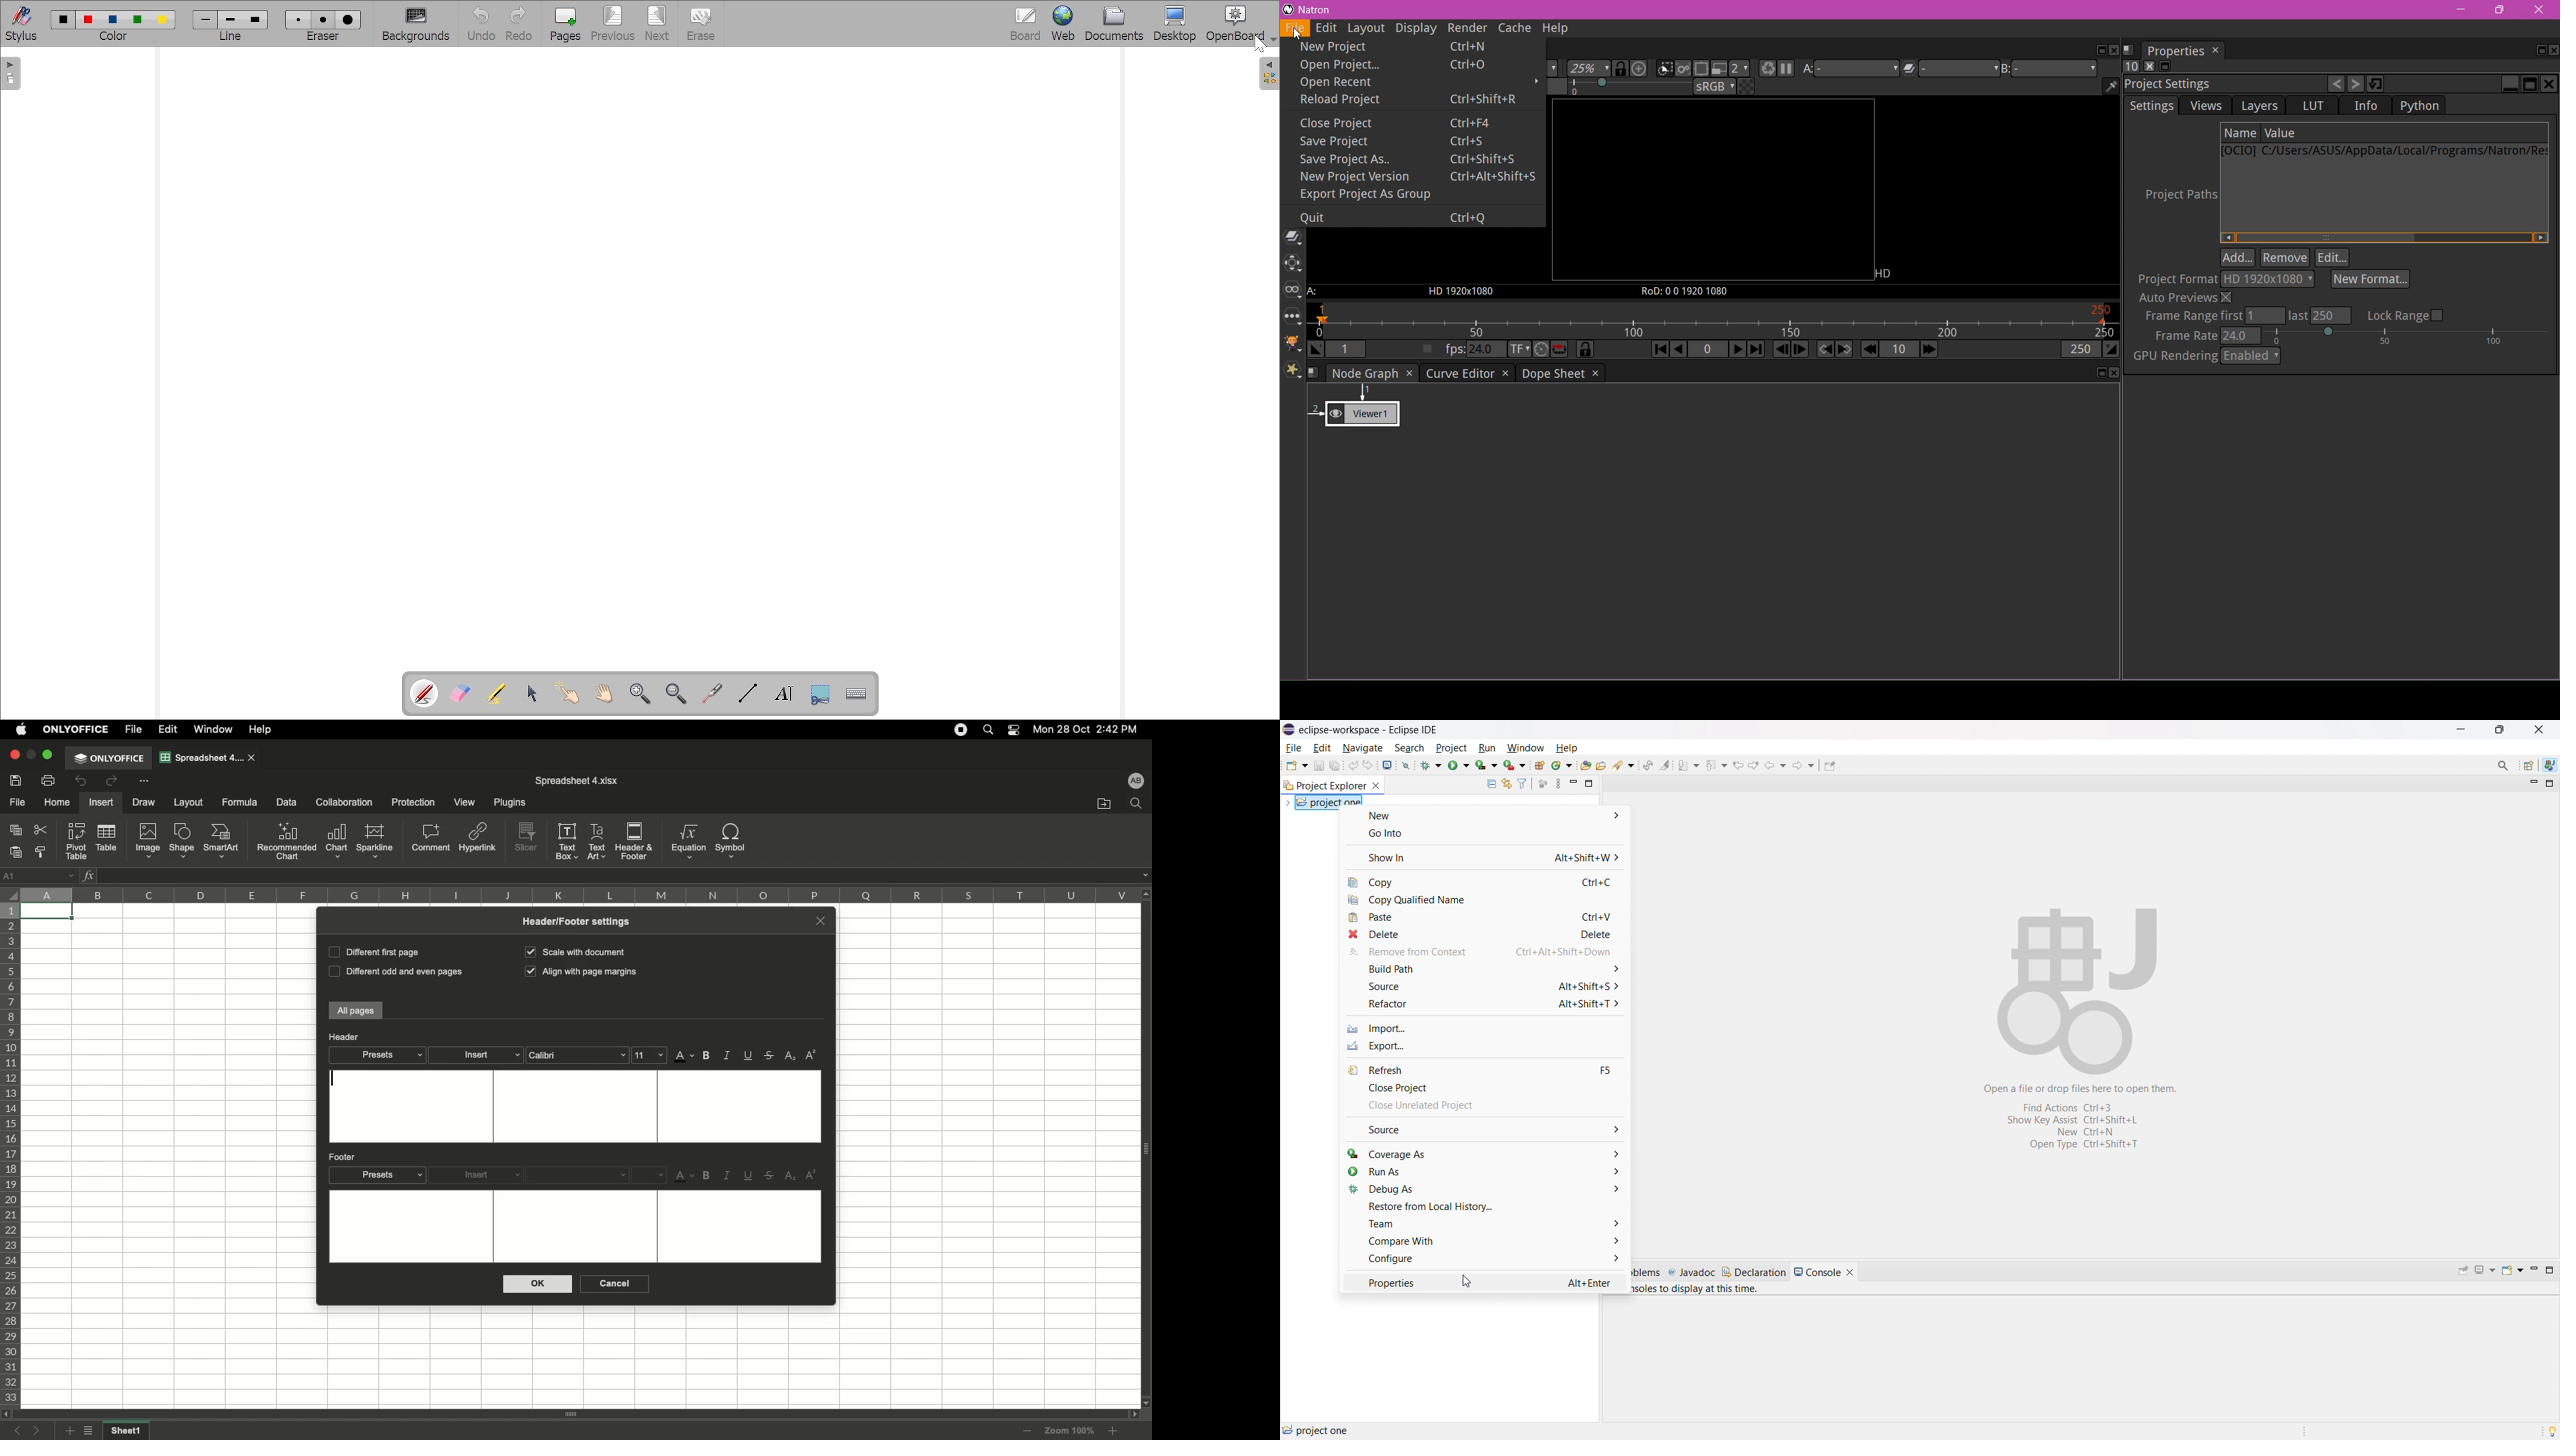  I want to click on Pages, so click(563, 25).